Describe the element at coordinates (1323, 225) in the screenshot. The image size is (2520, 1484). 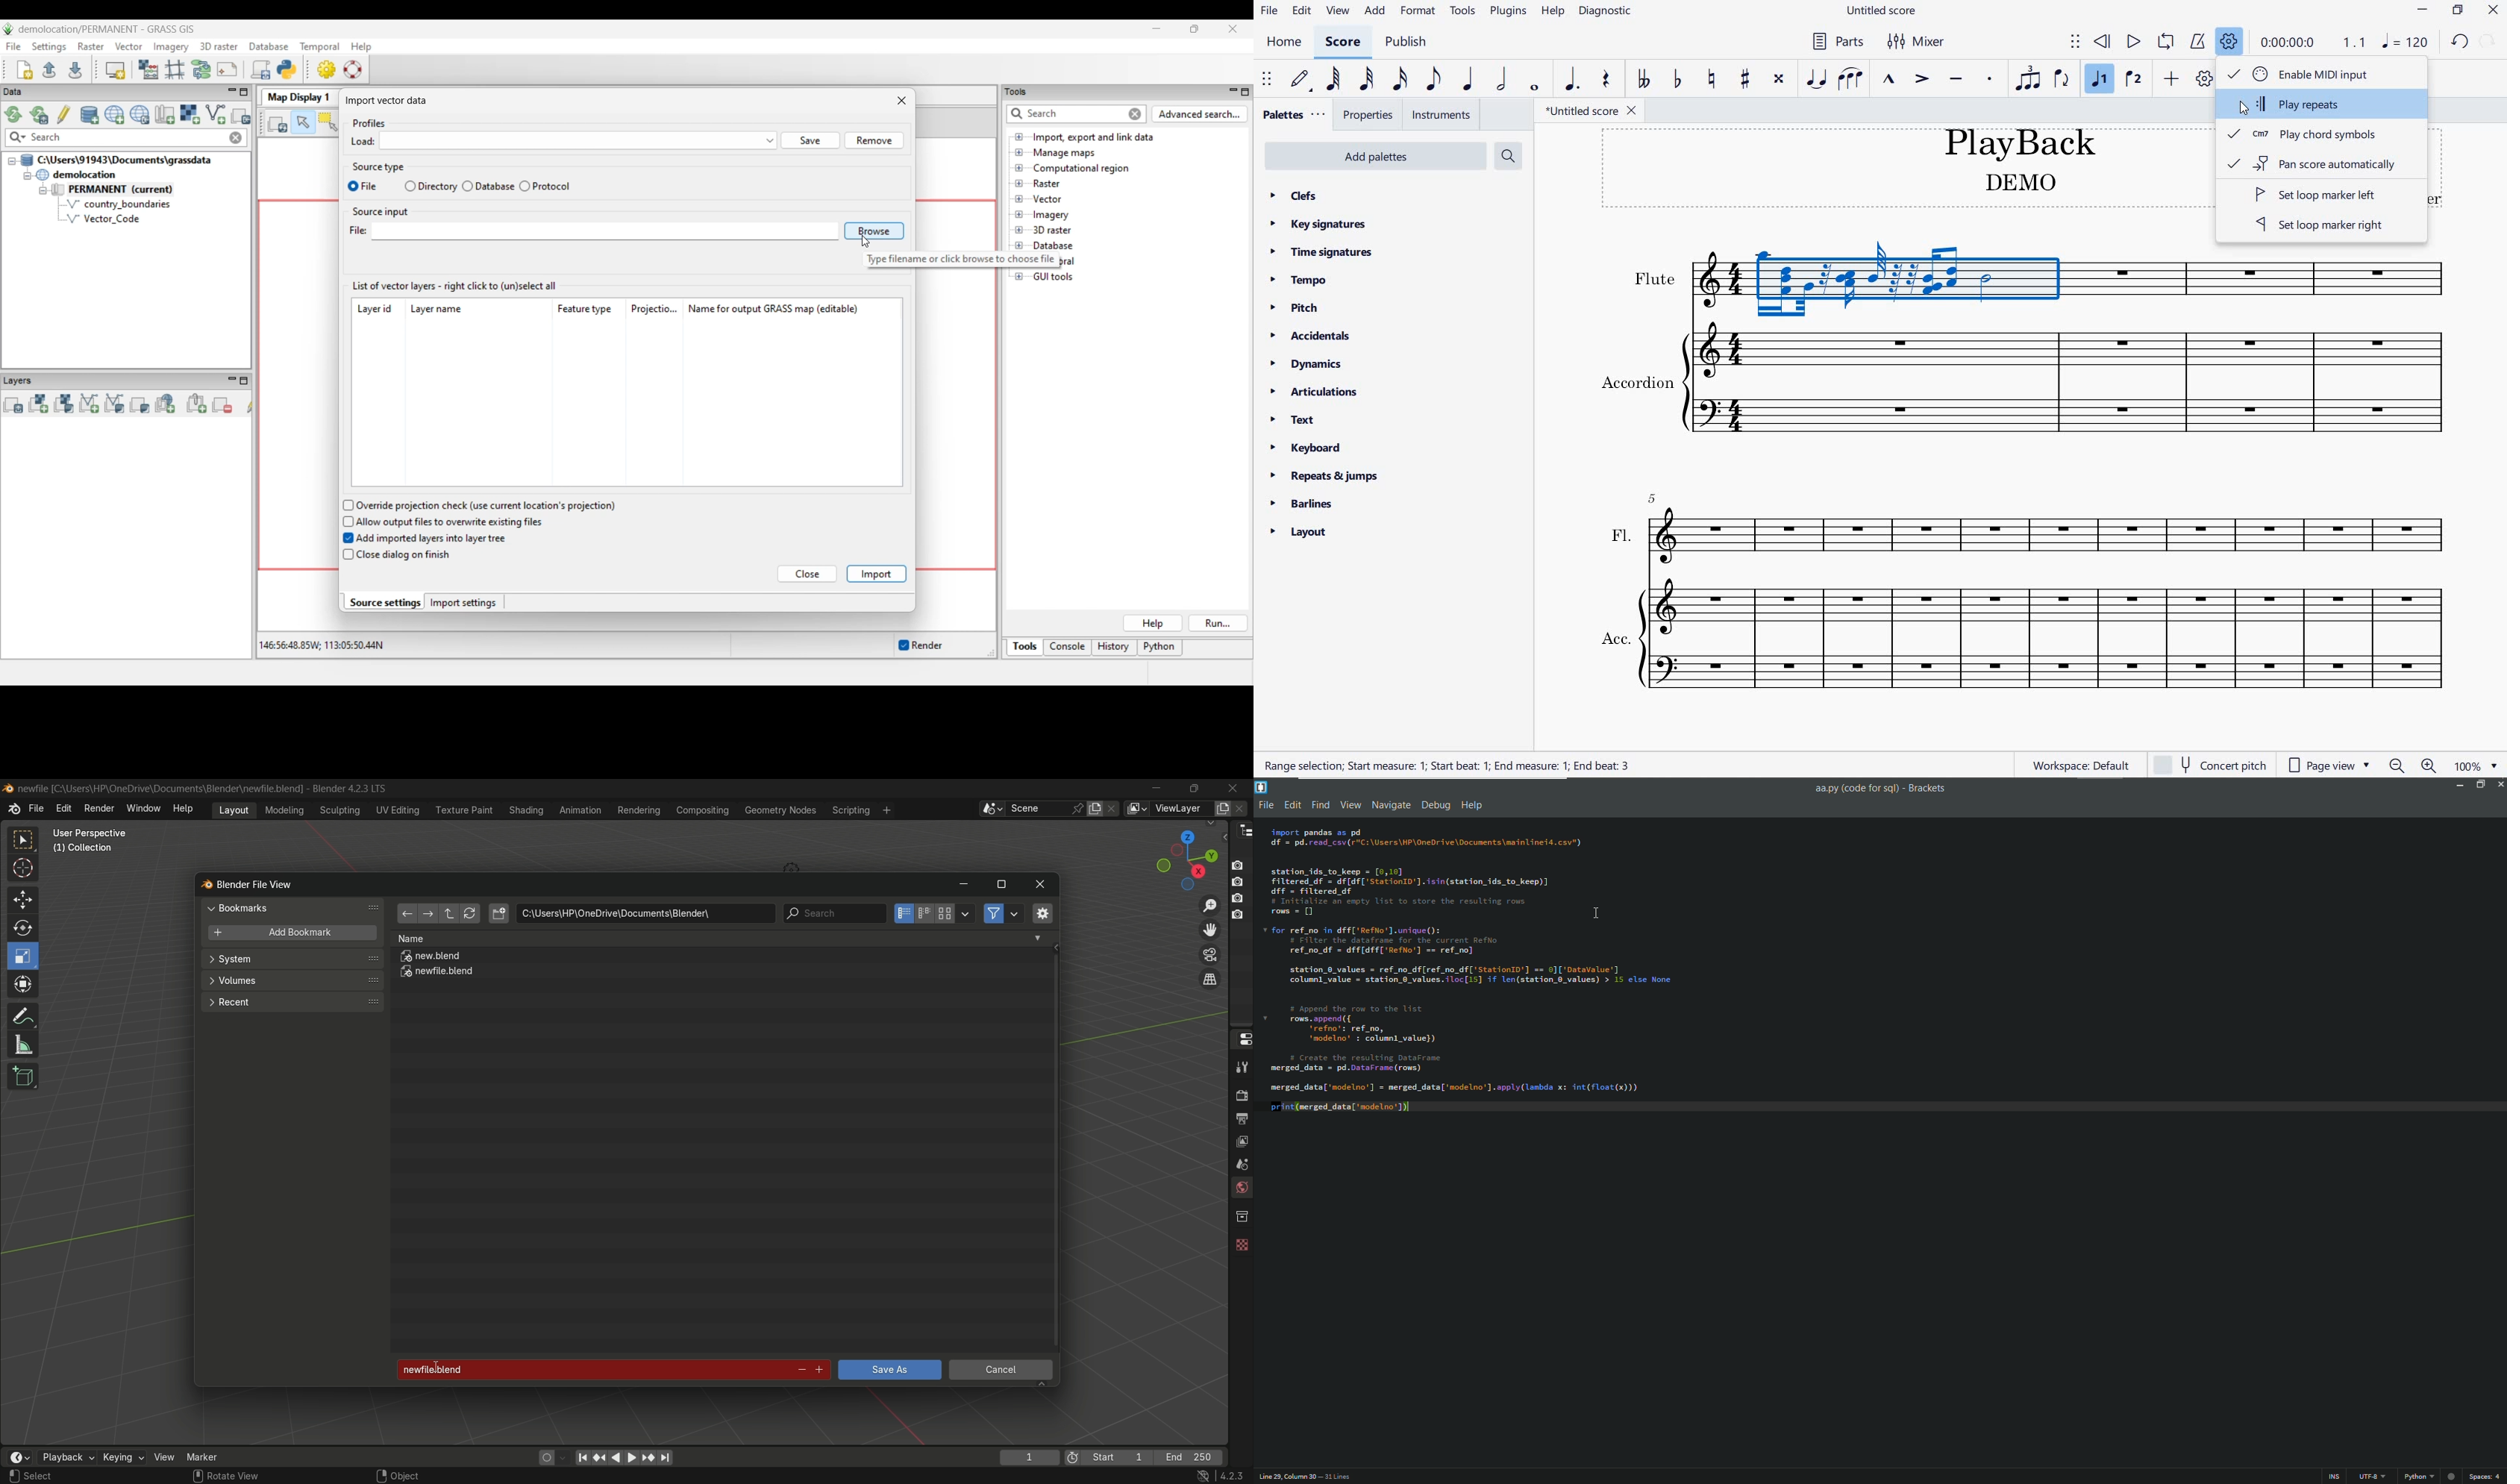
I see `key signatures` at that location.